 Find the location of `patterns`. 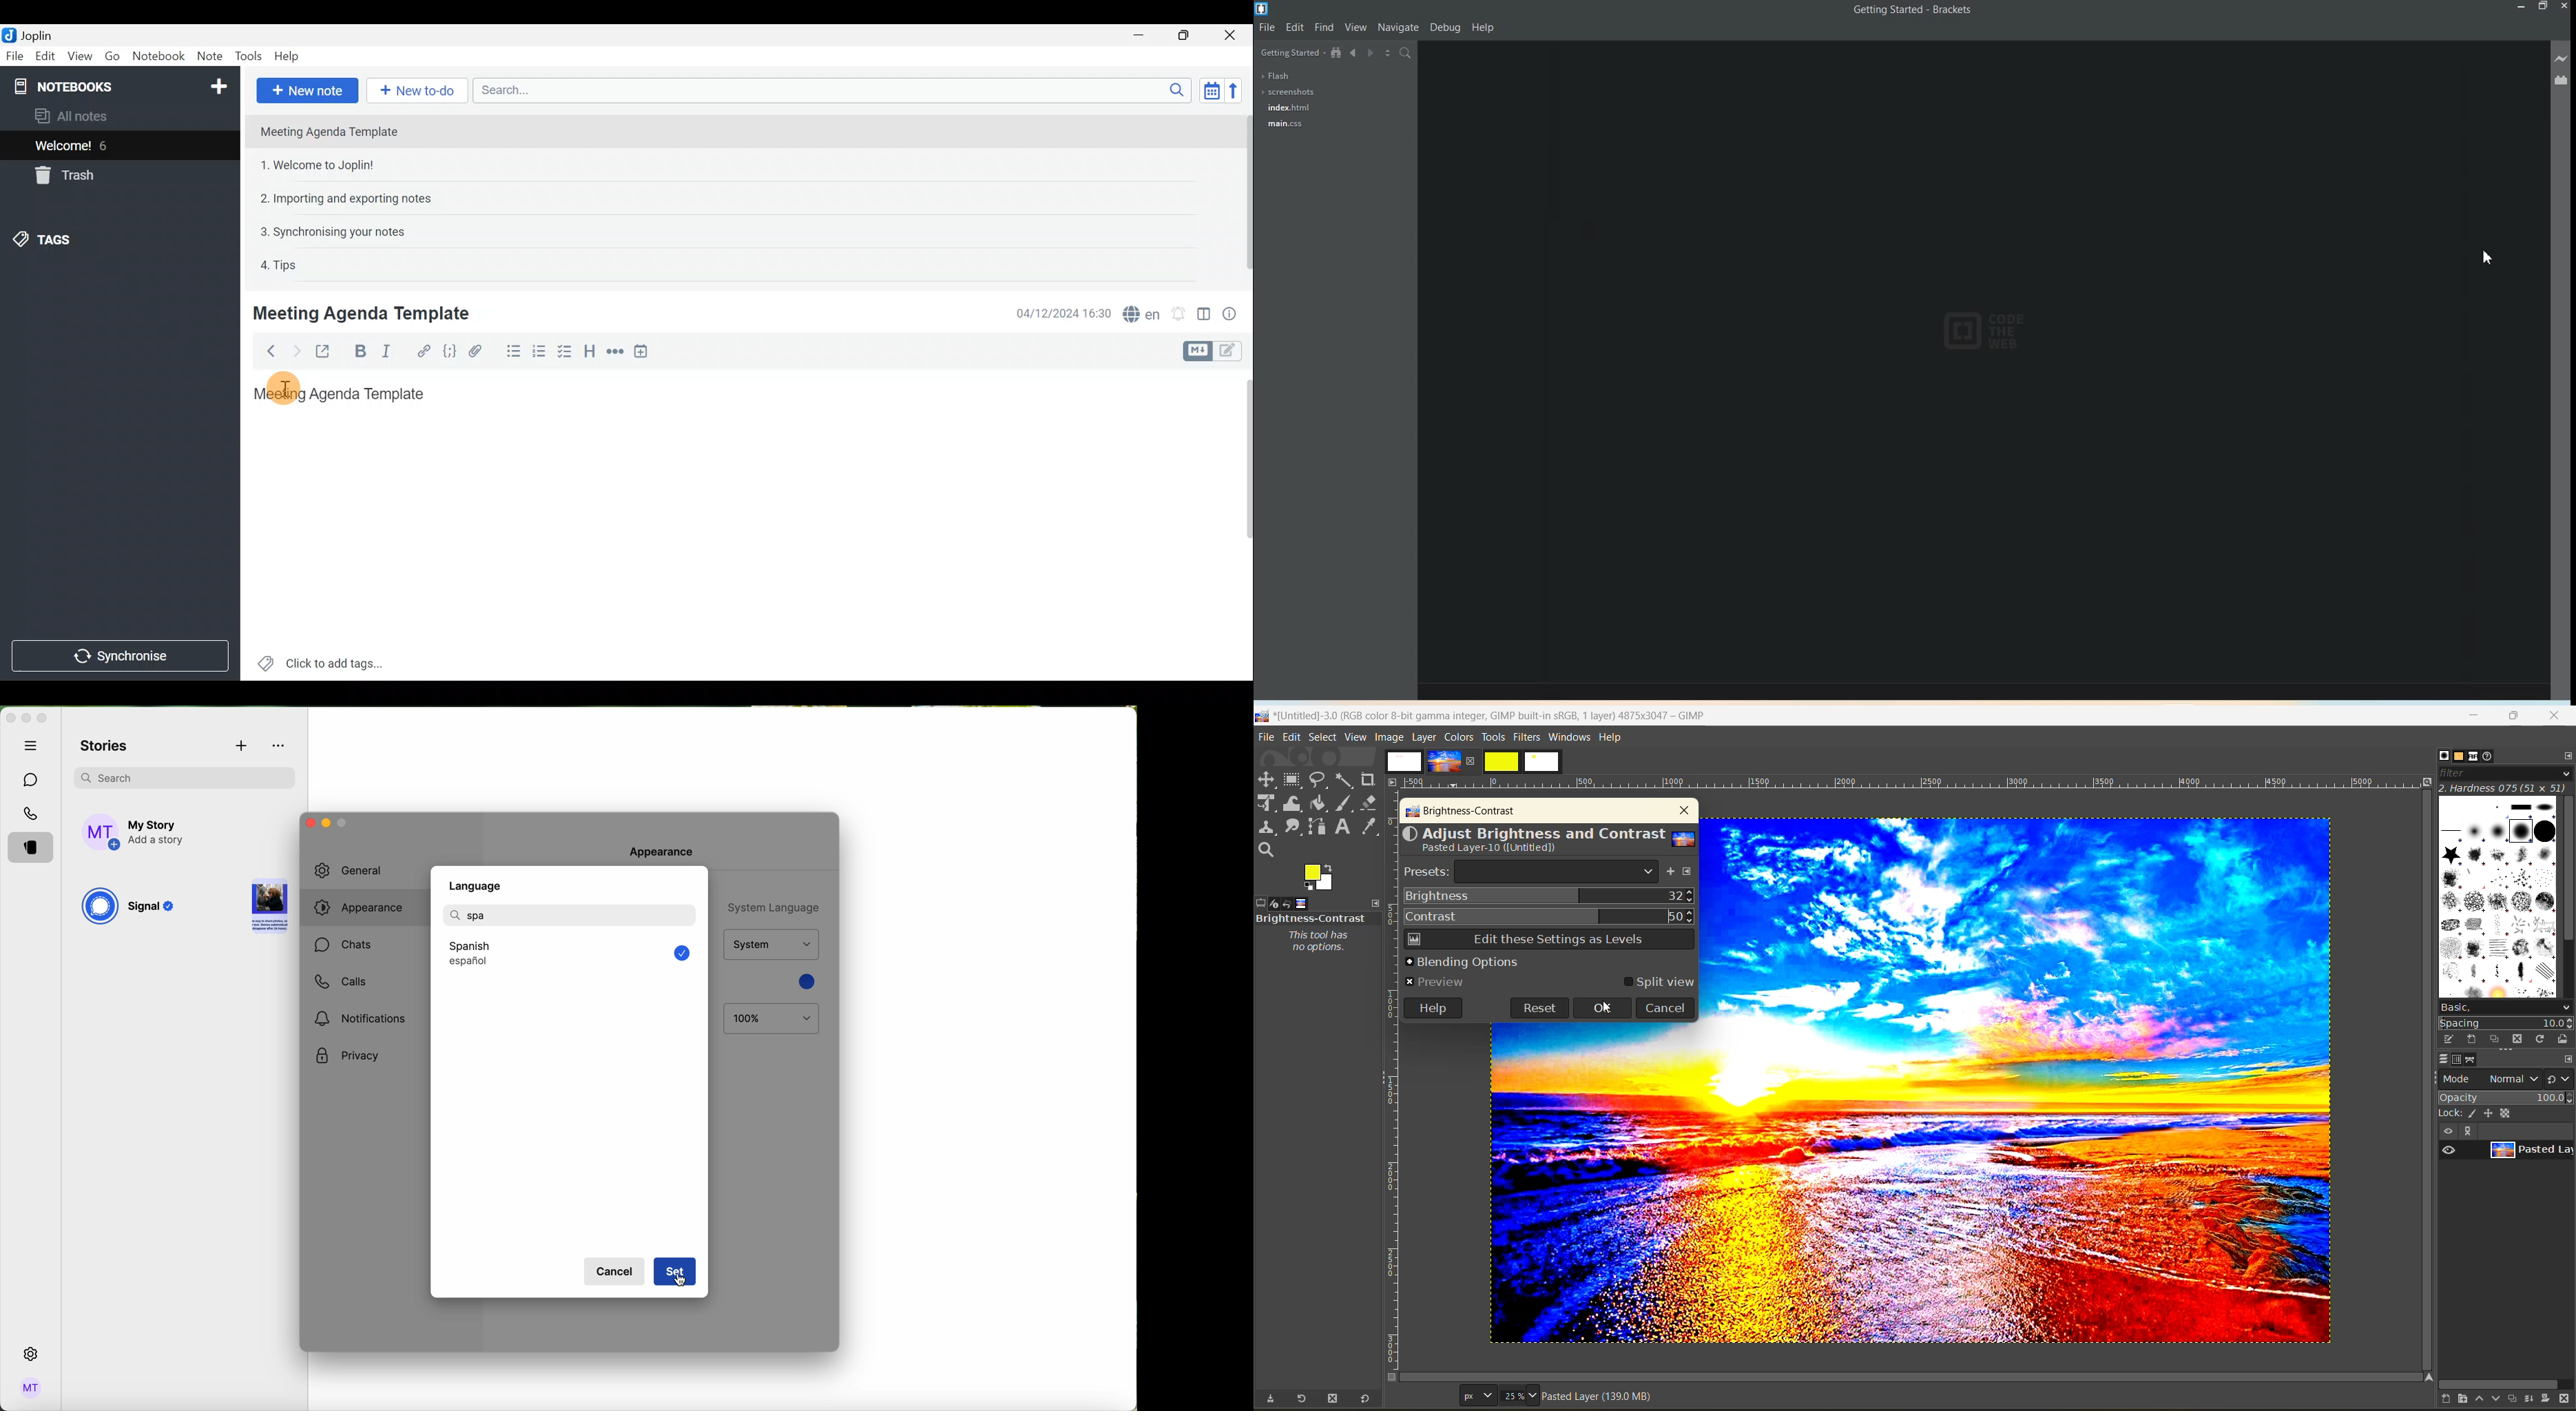

patterns is located at coordinates (2460, 756).